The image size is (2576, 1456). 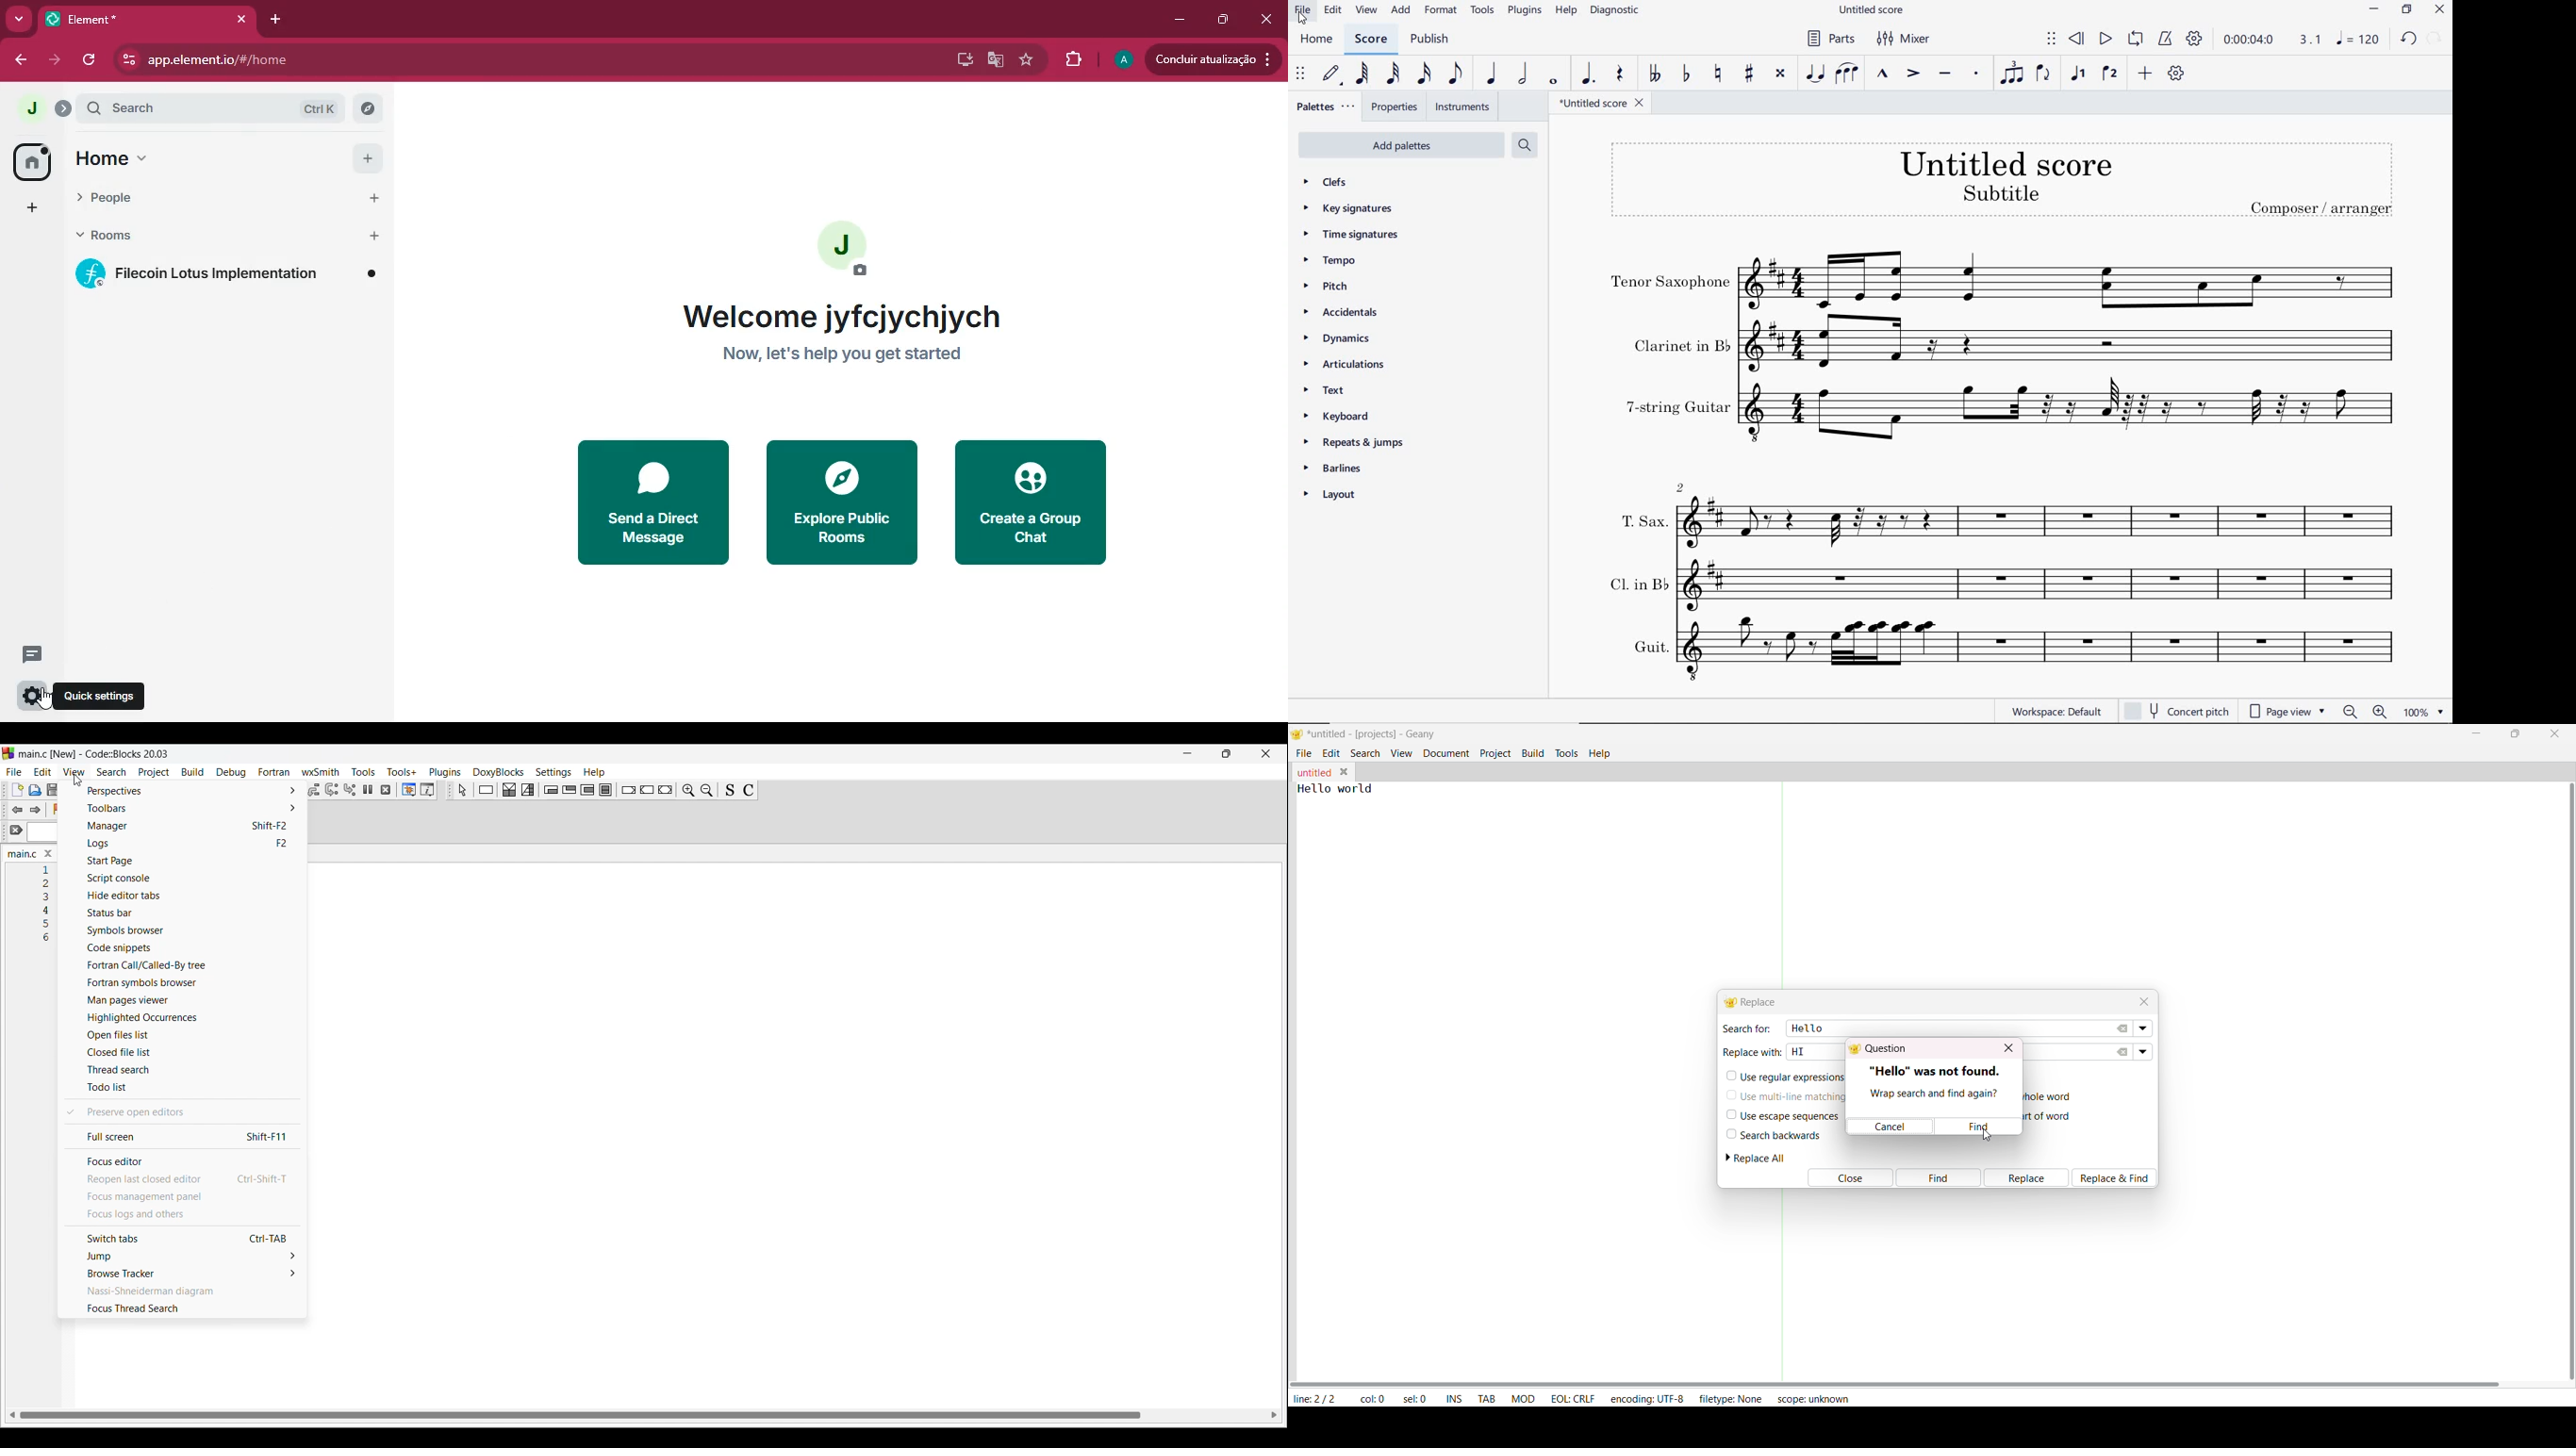 I want to click on filecoin lotus implementation , so click(x=232, y=274).